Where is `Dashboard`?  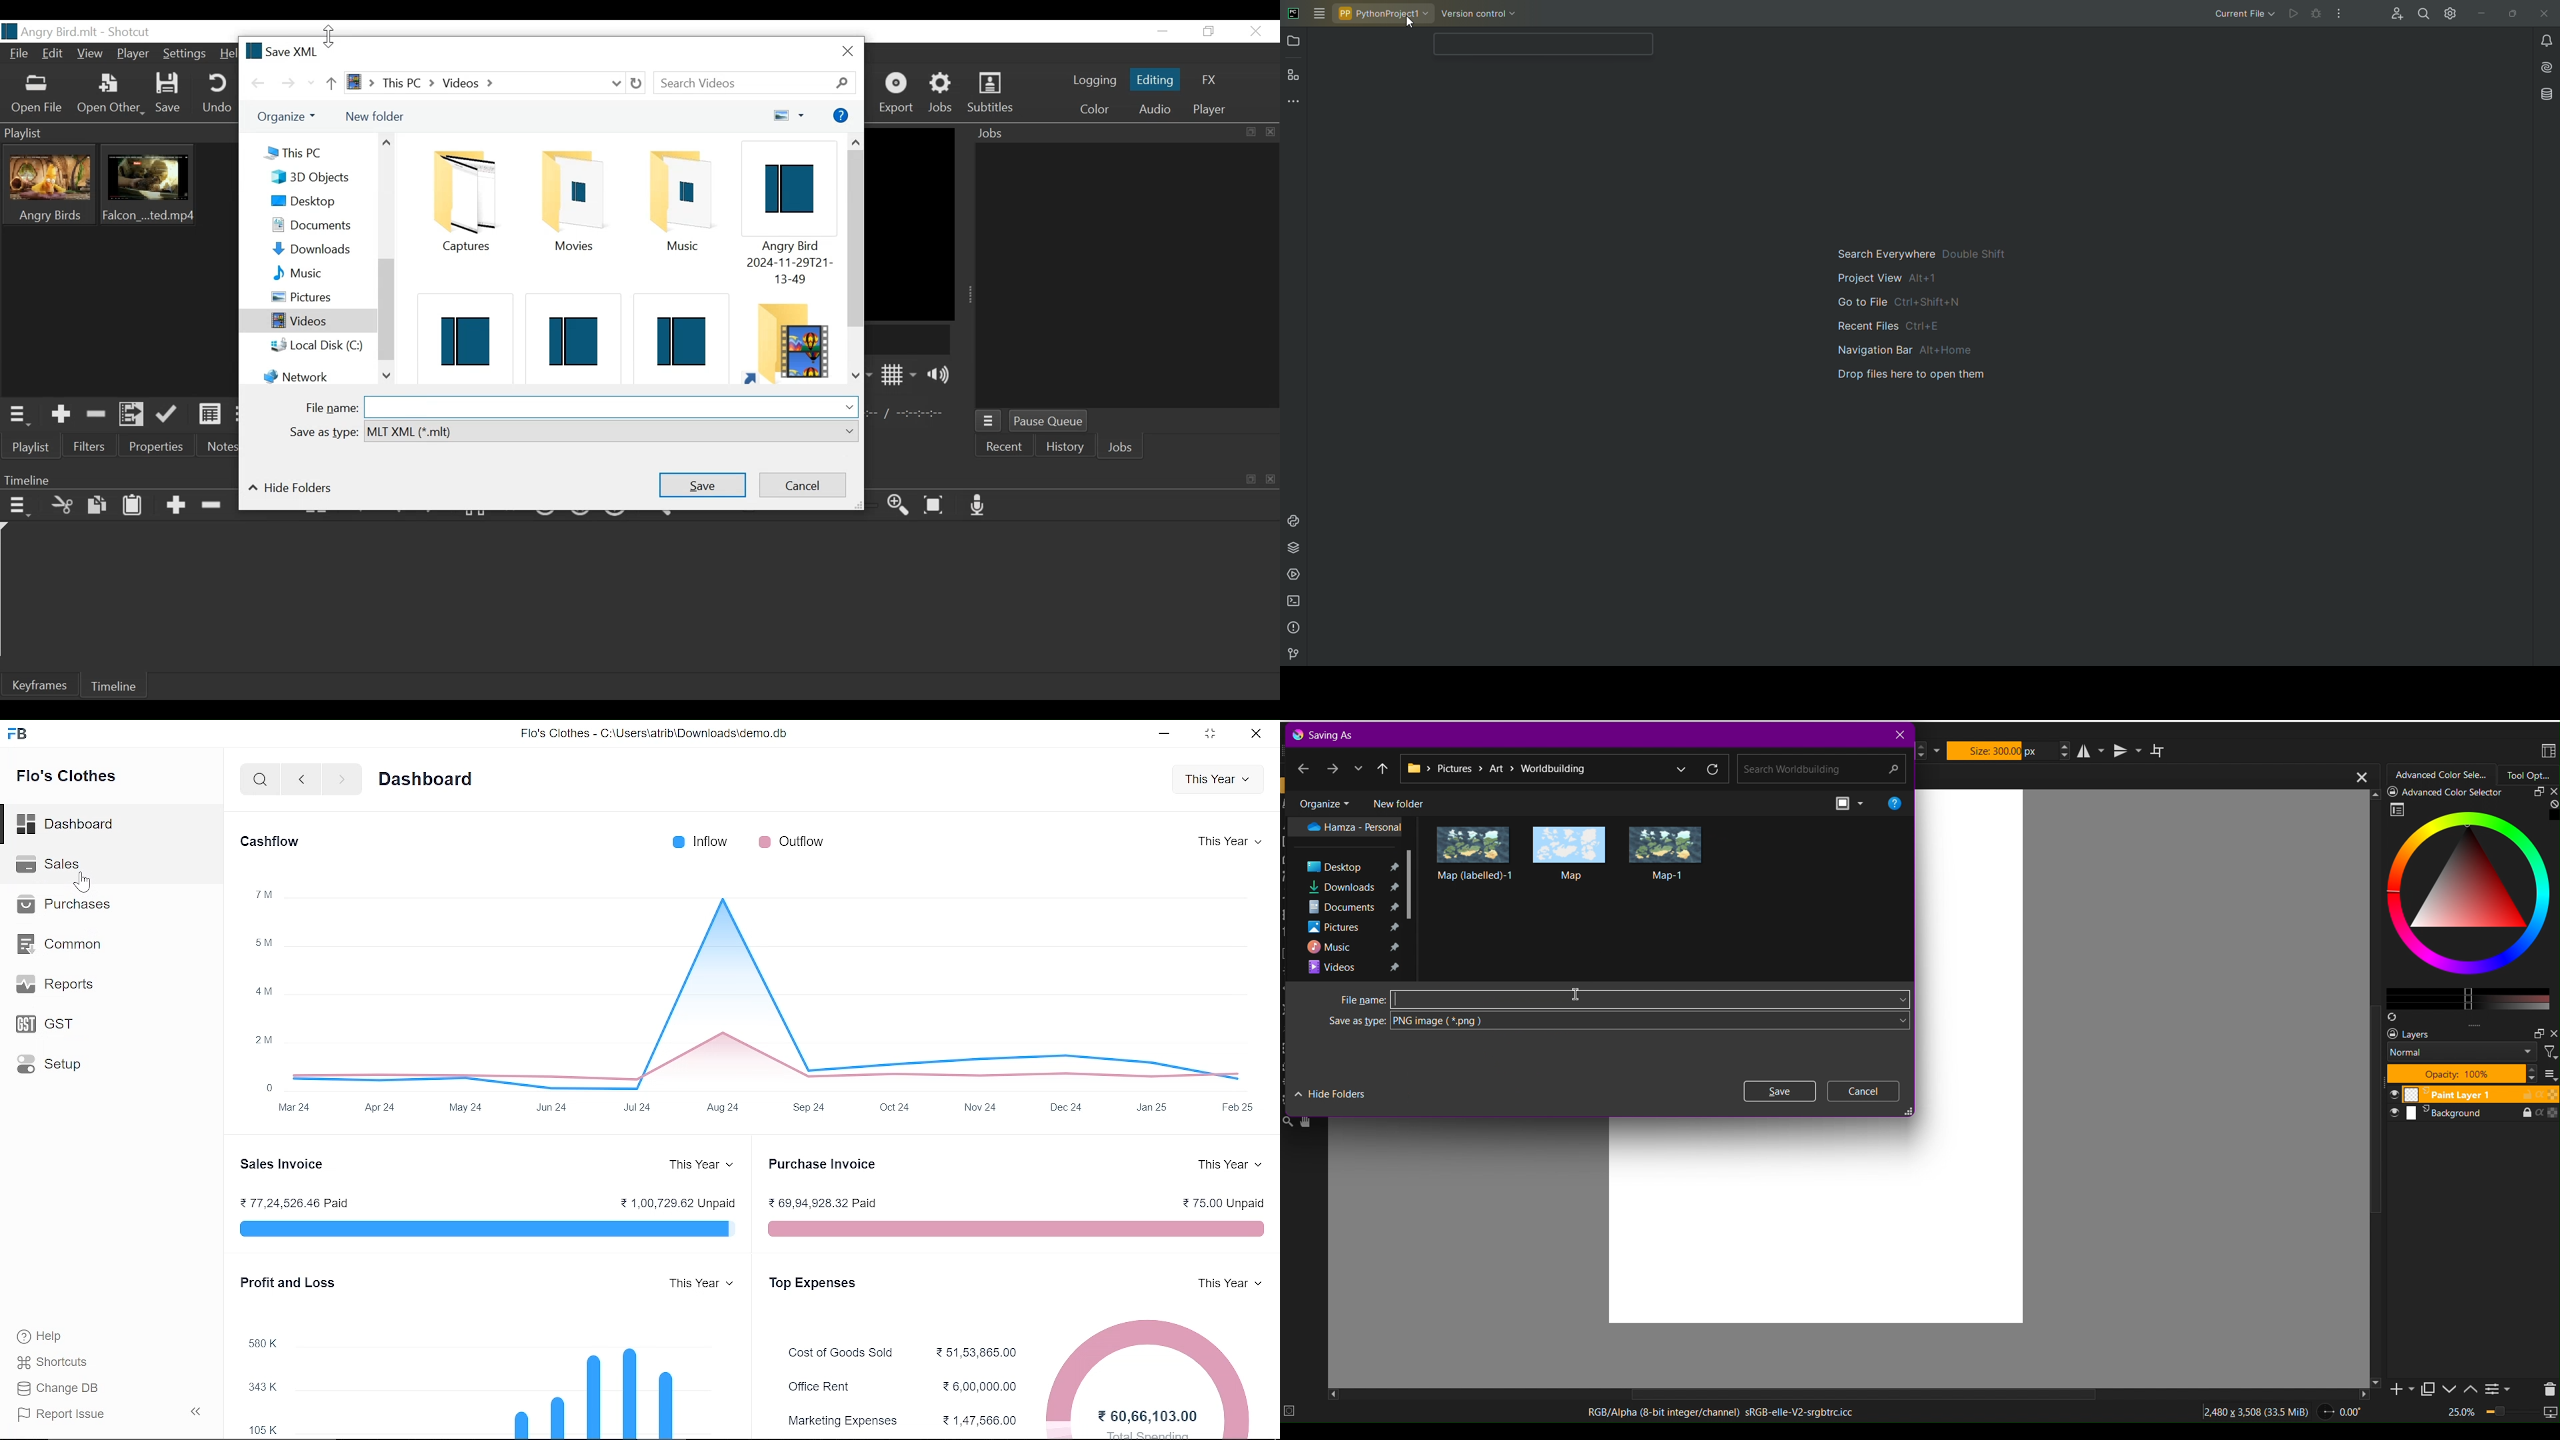 Dashboard is located at coordinates (70, 823).